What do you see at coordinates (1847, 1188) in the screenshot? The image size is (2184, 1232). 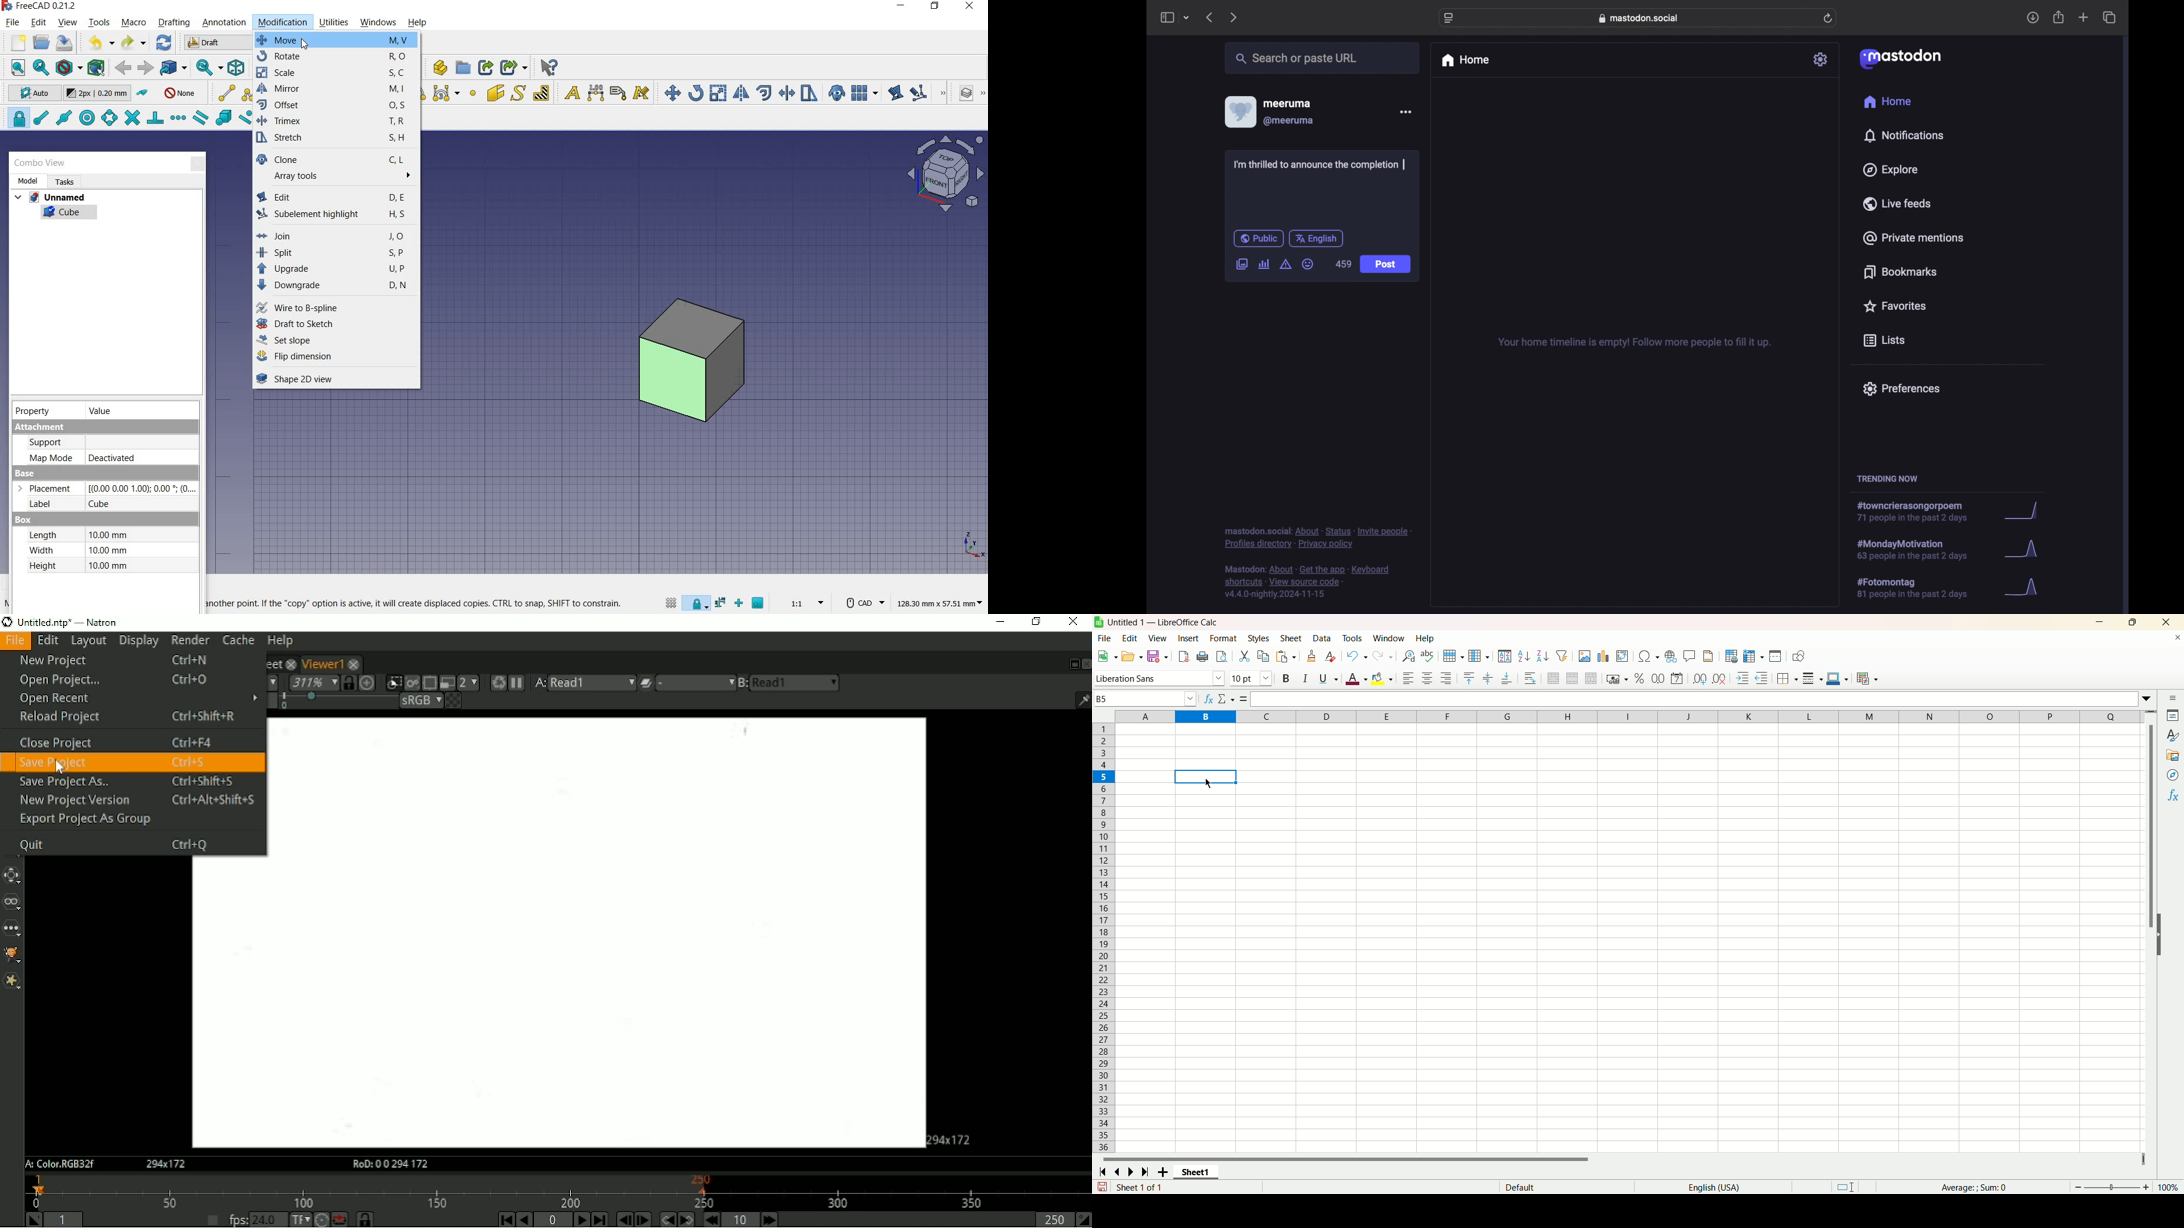 I see `standard selection` at bounding box center [1847, 1188].